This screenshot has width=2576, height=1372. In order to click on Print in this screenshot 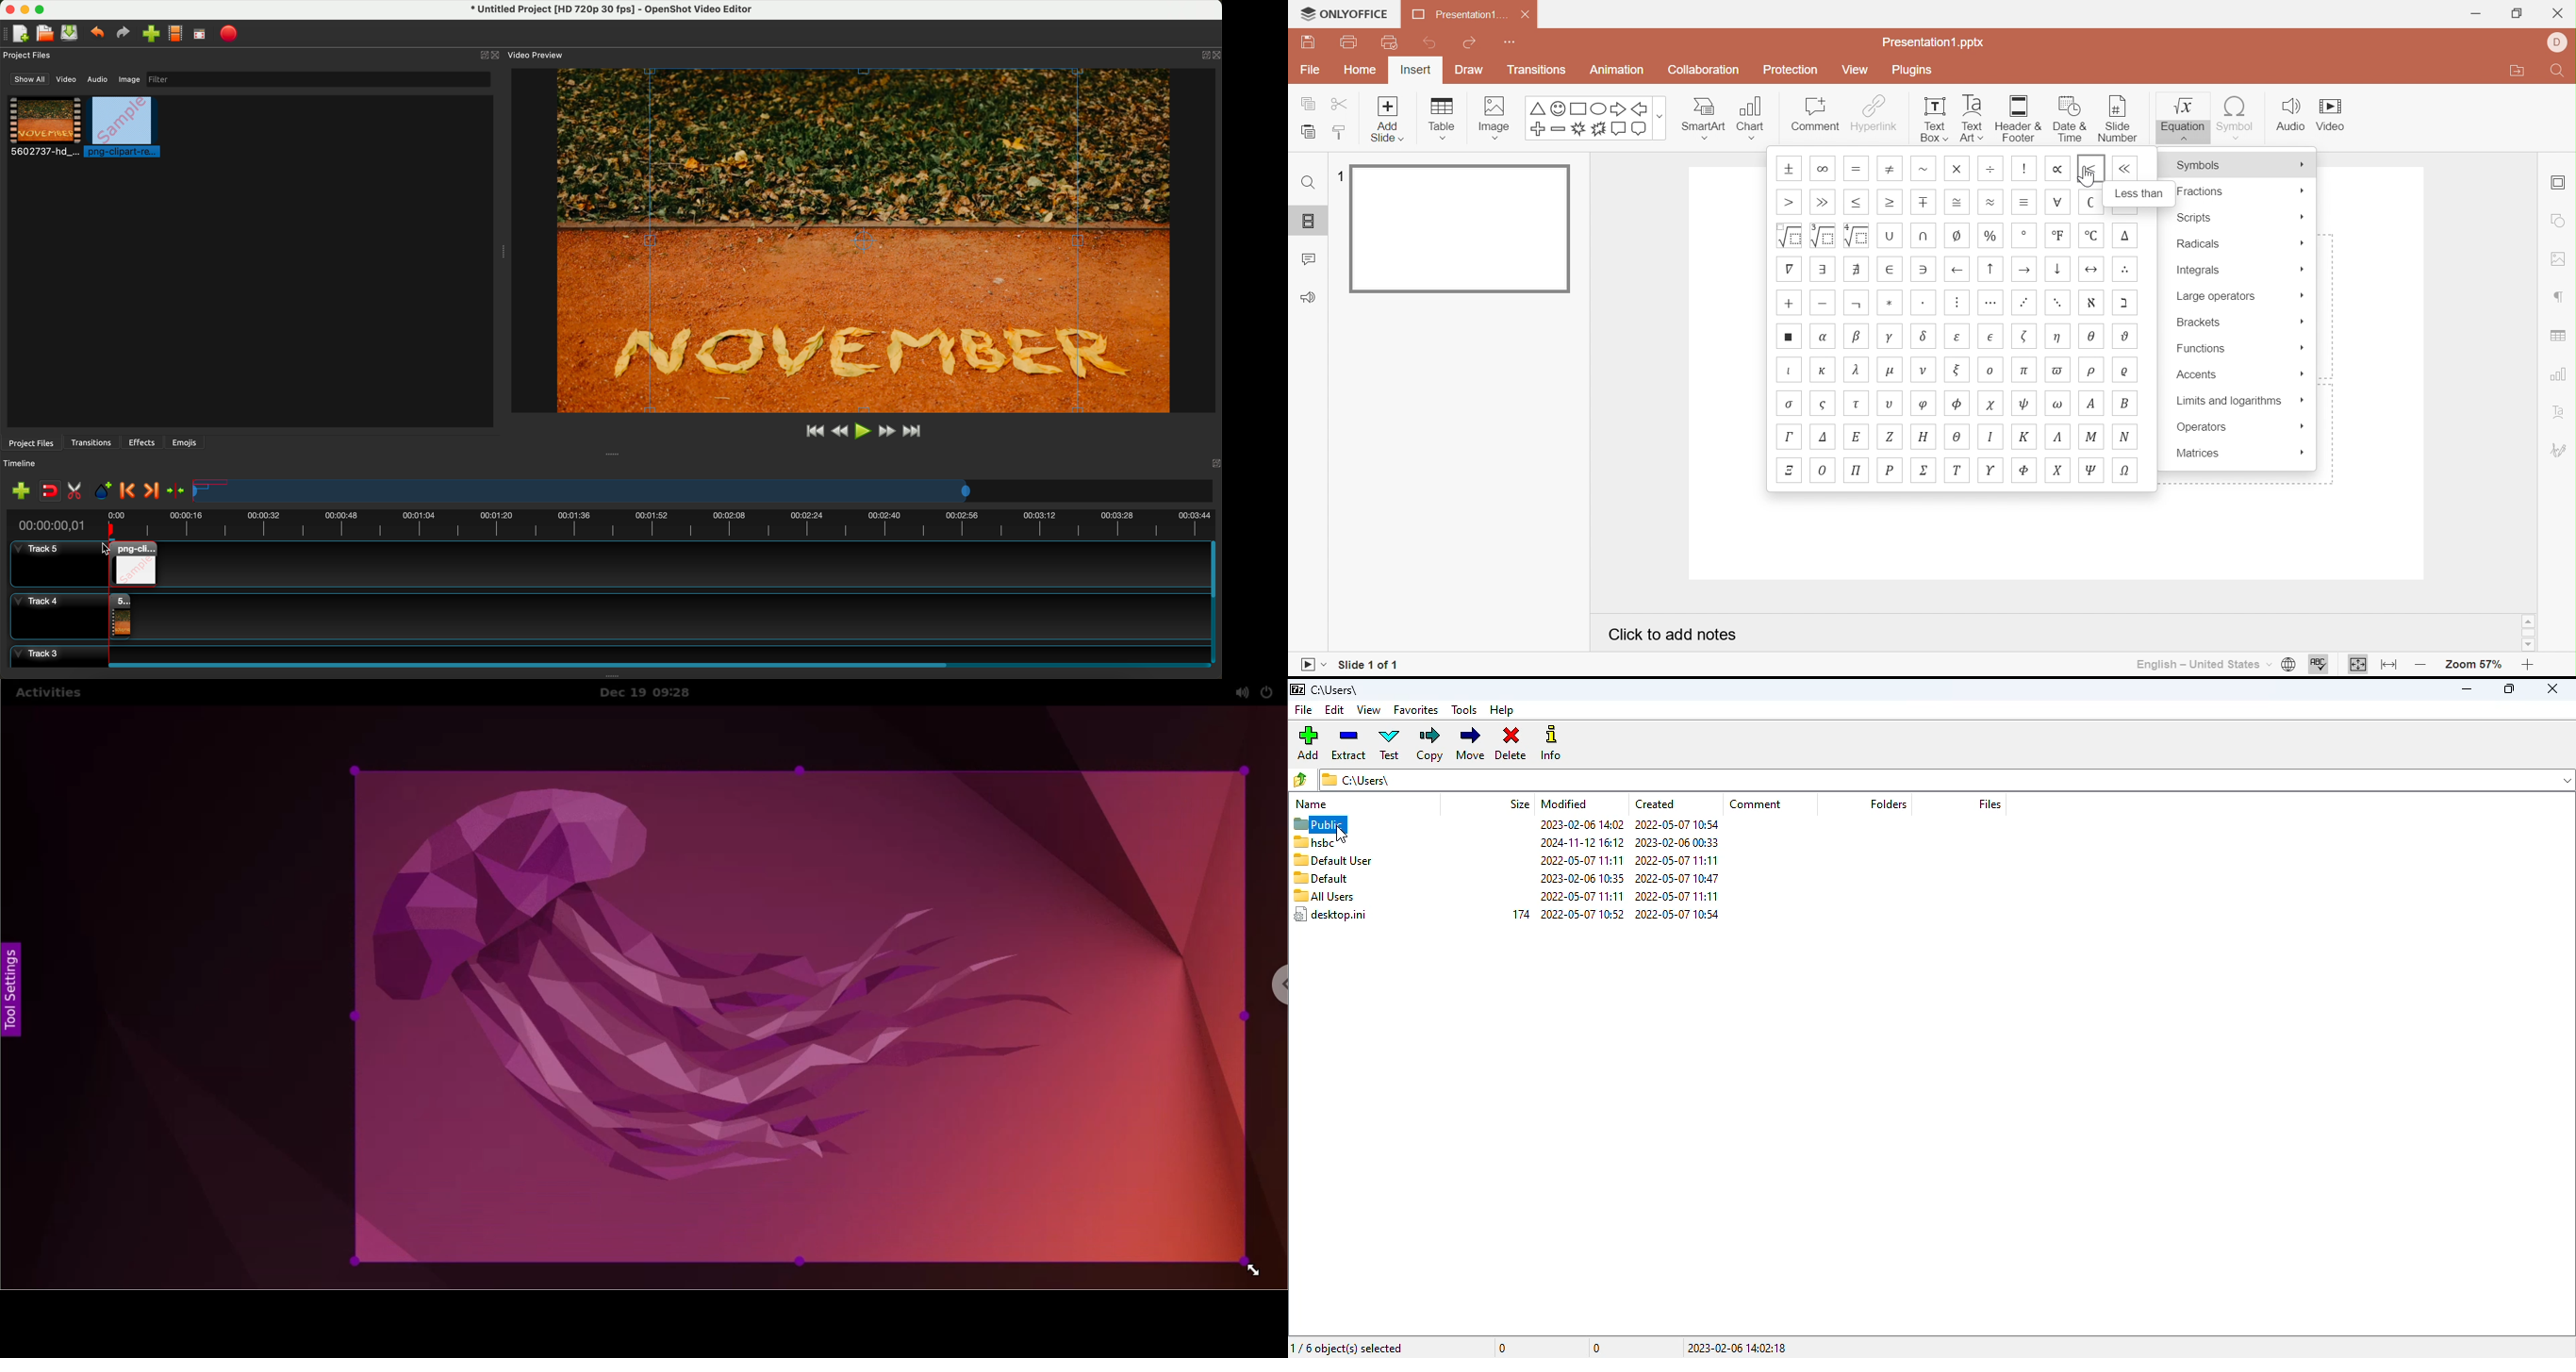, I will do `click(1350, 44)`.